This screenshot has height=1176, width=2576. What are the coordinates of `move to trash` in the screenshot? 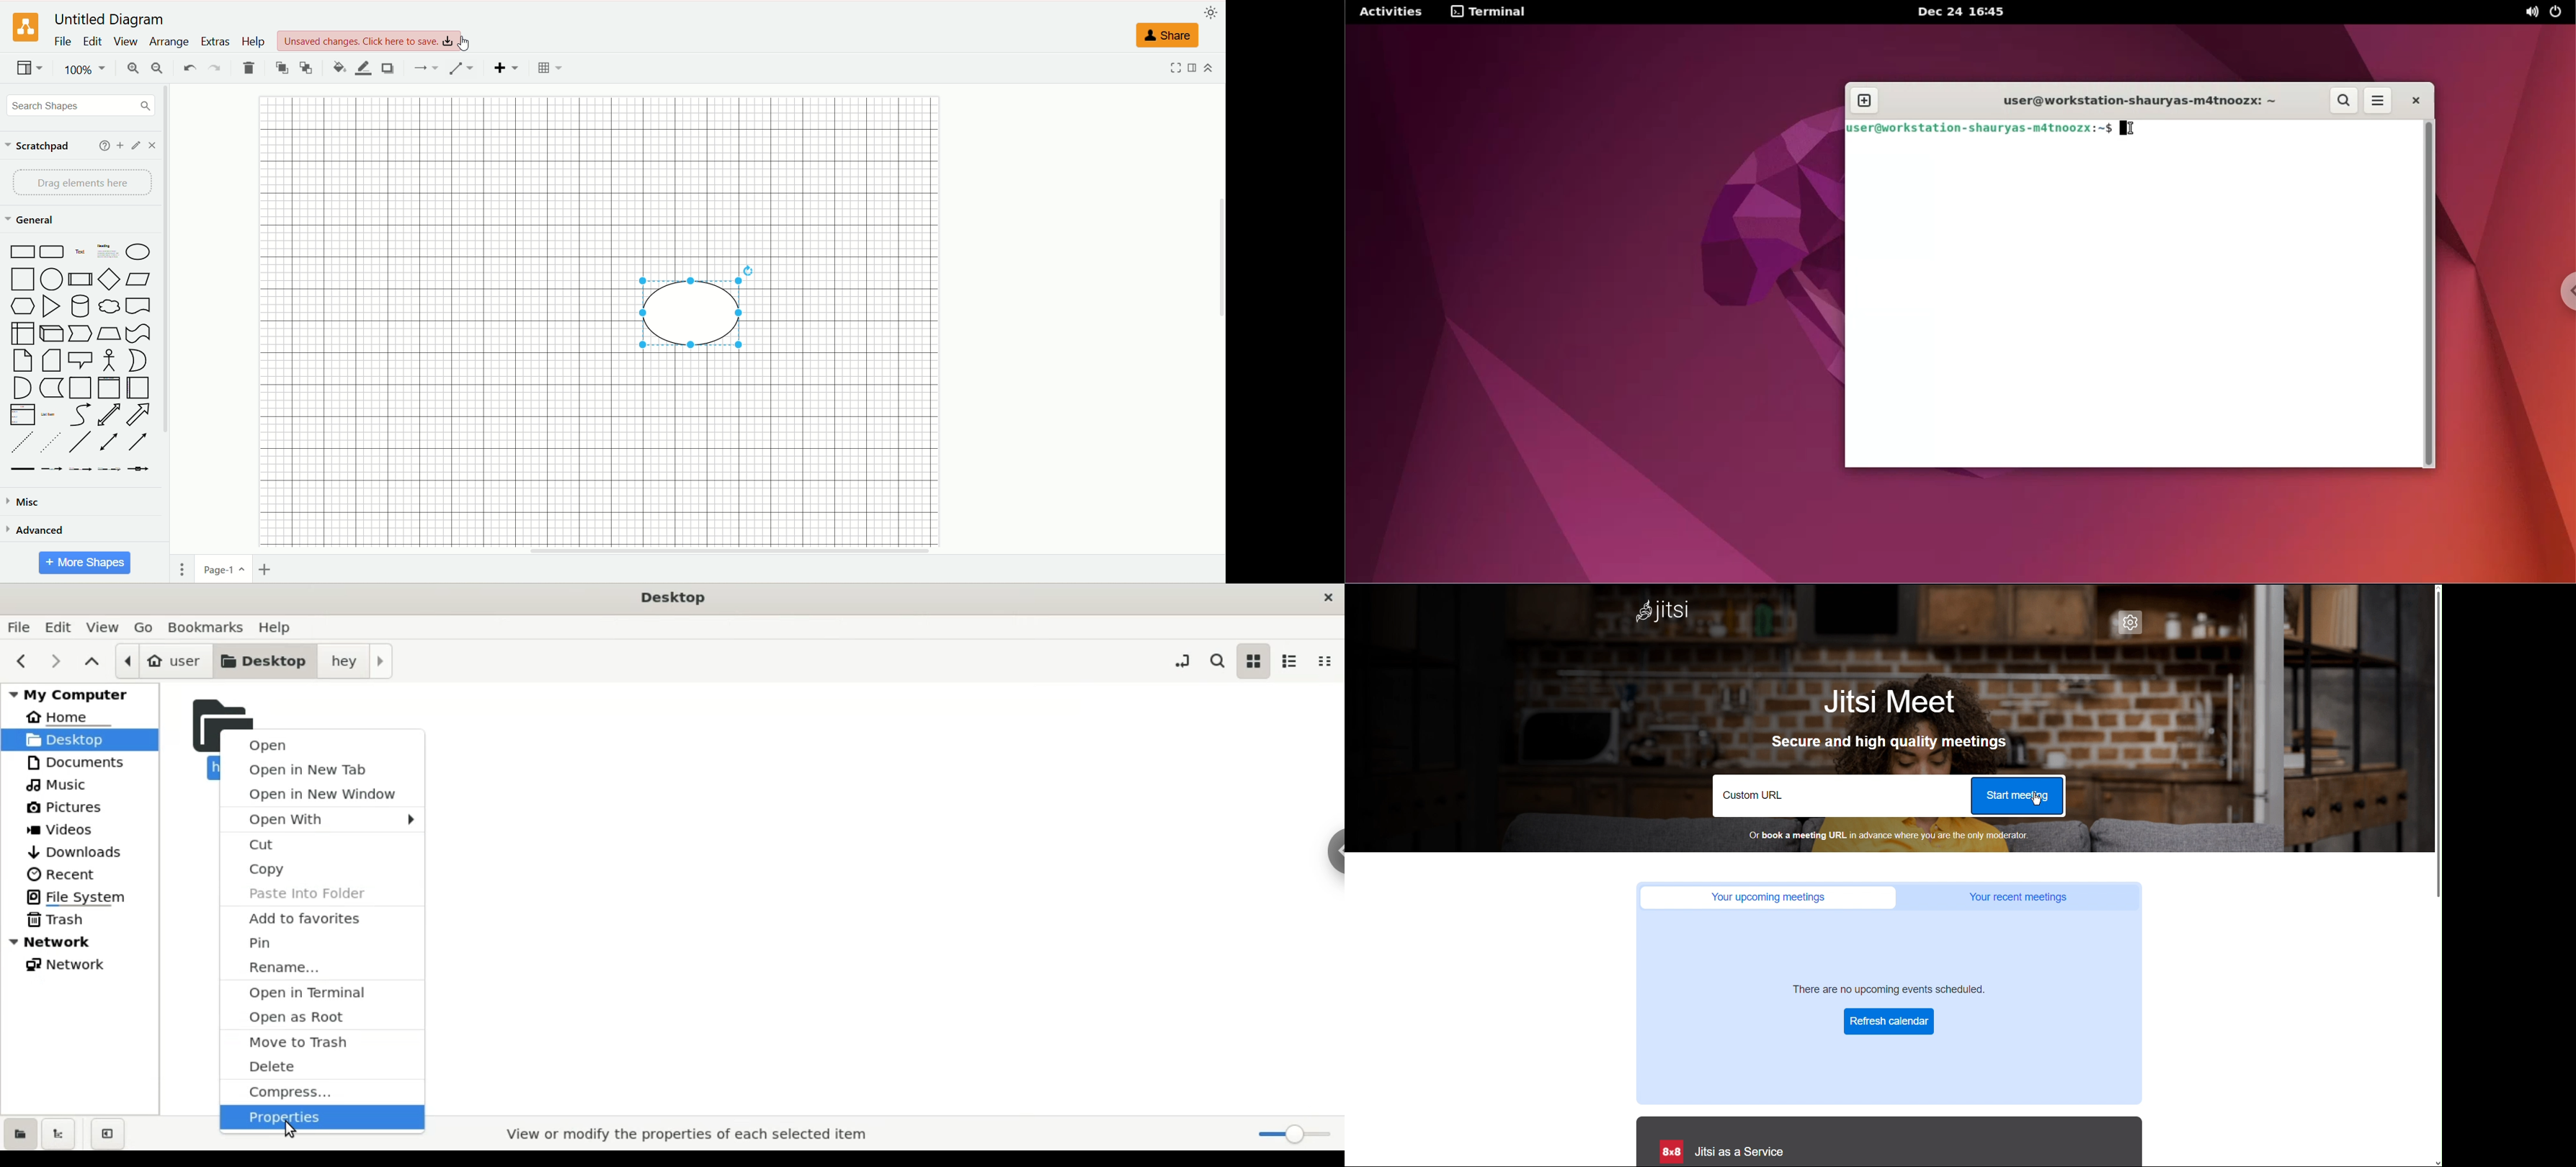 It's located at (322, 1040).